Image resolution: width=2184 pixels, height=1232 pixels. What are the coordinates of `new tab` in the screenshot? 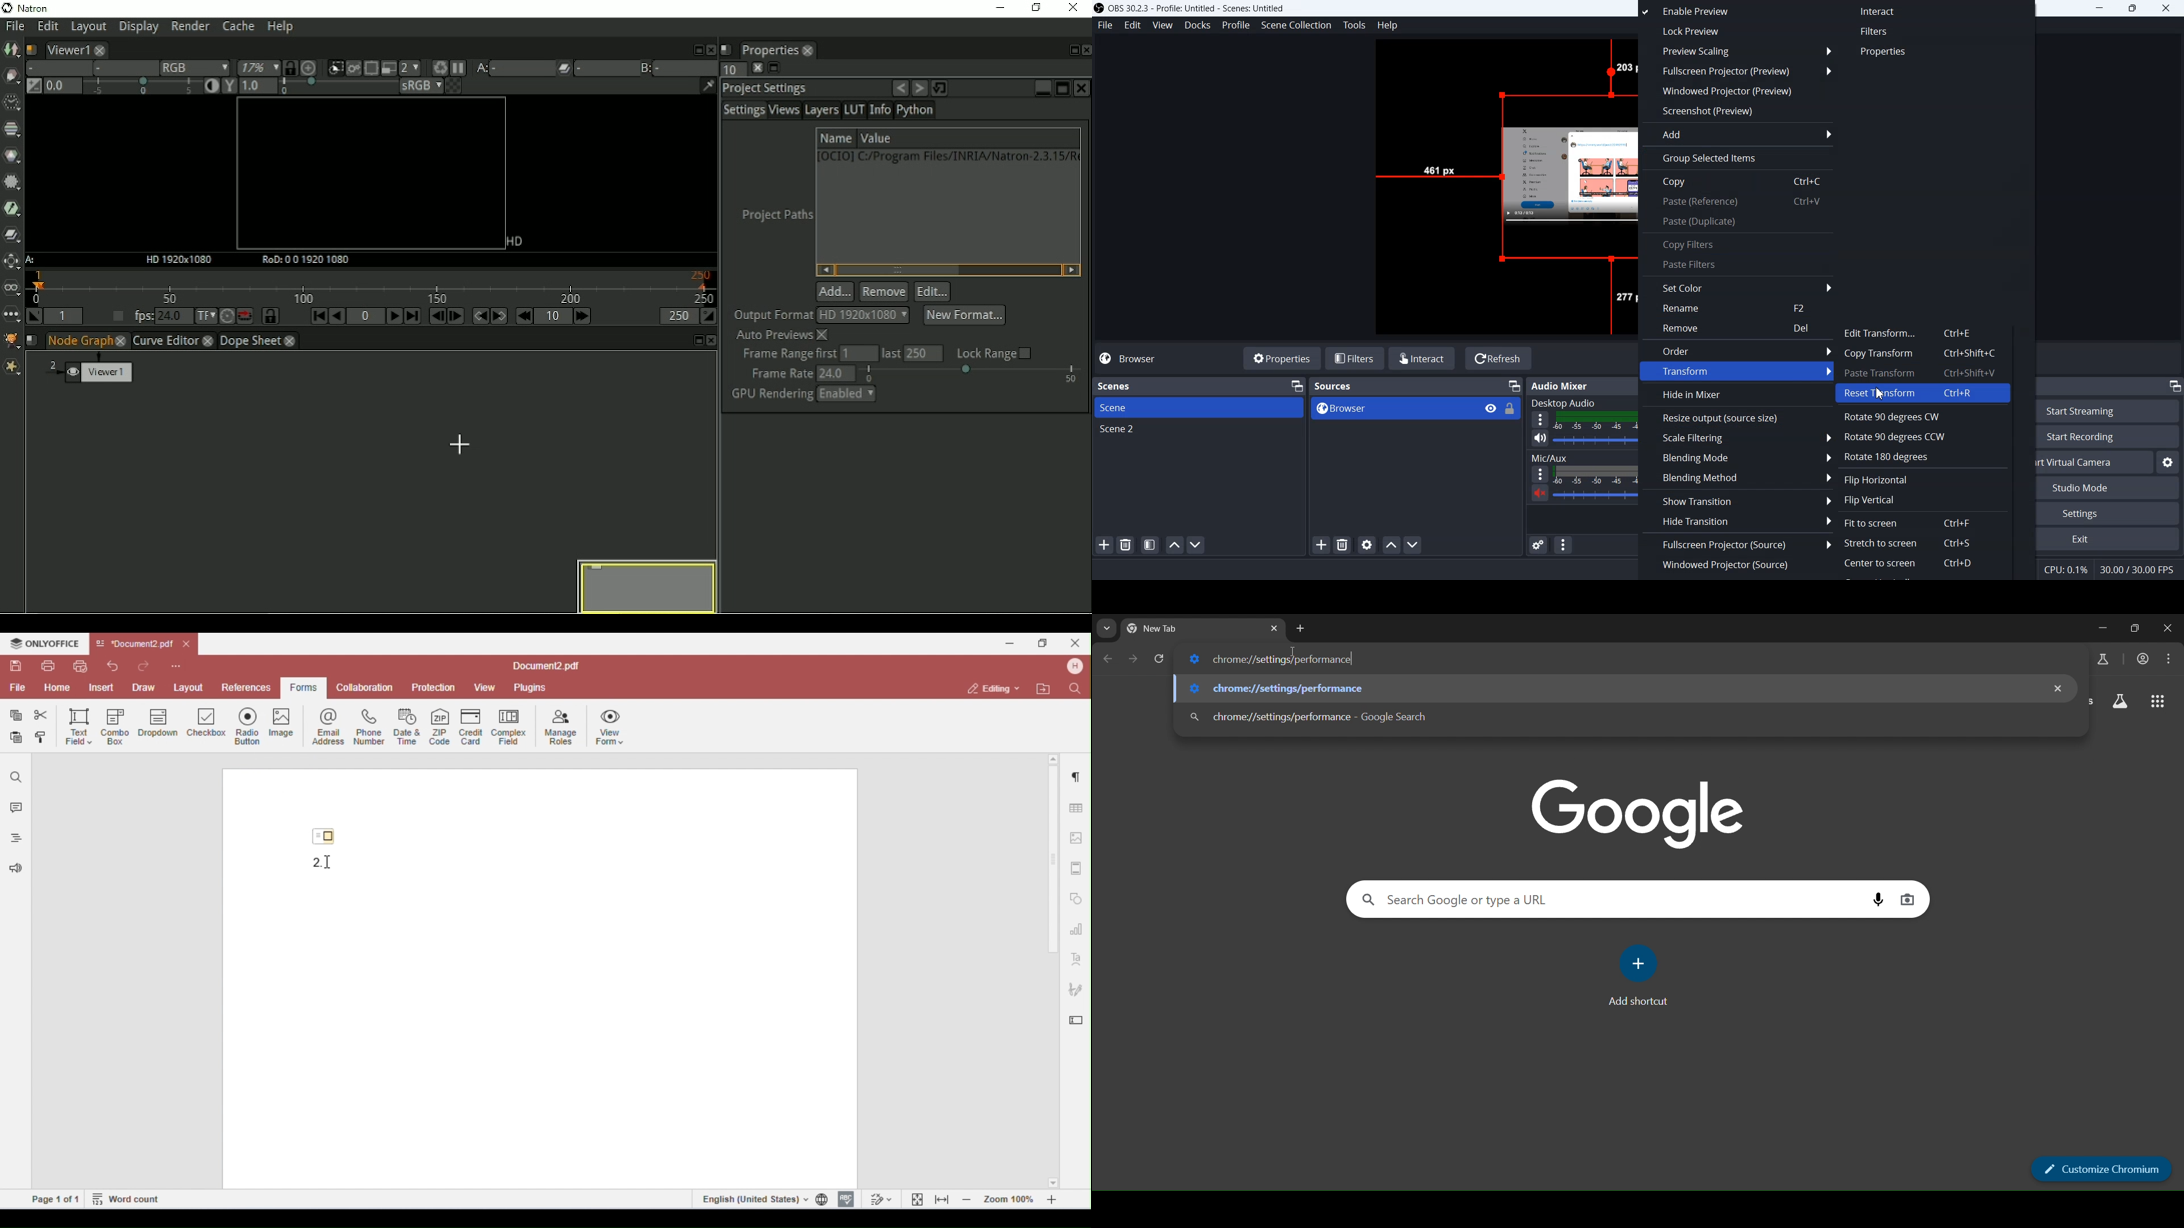 It's located at (1300, 628).